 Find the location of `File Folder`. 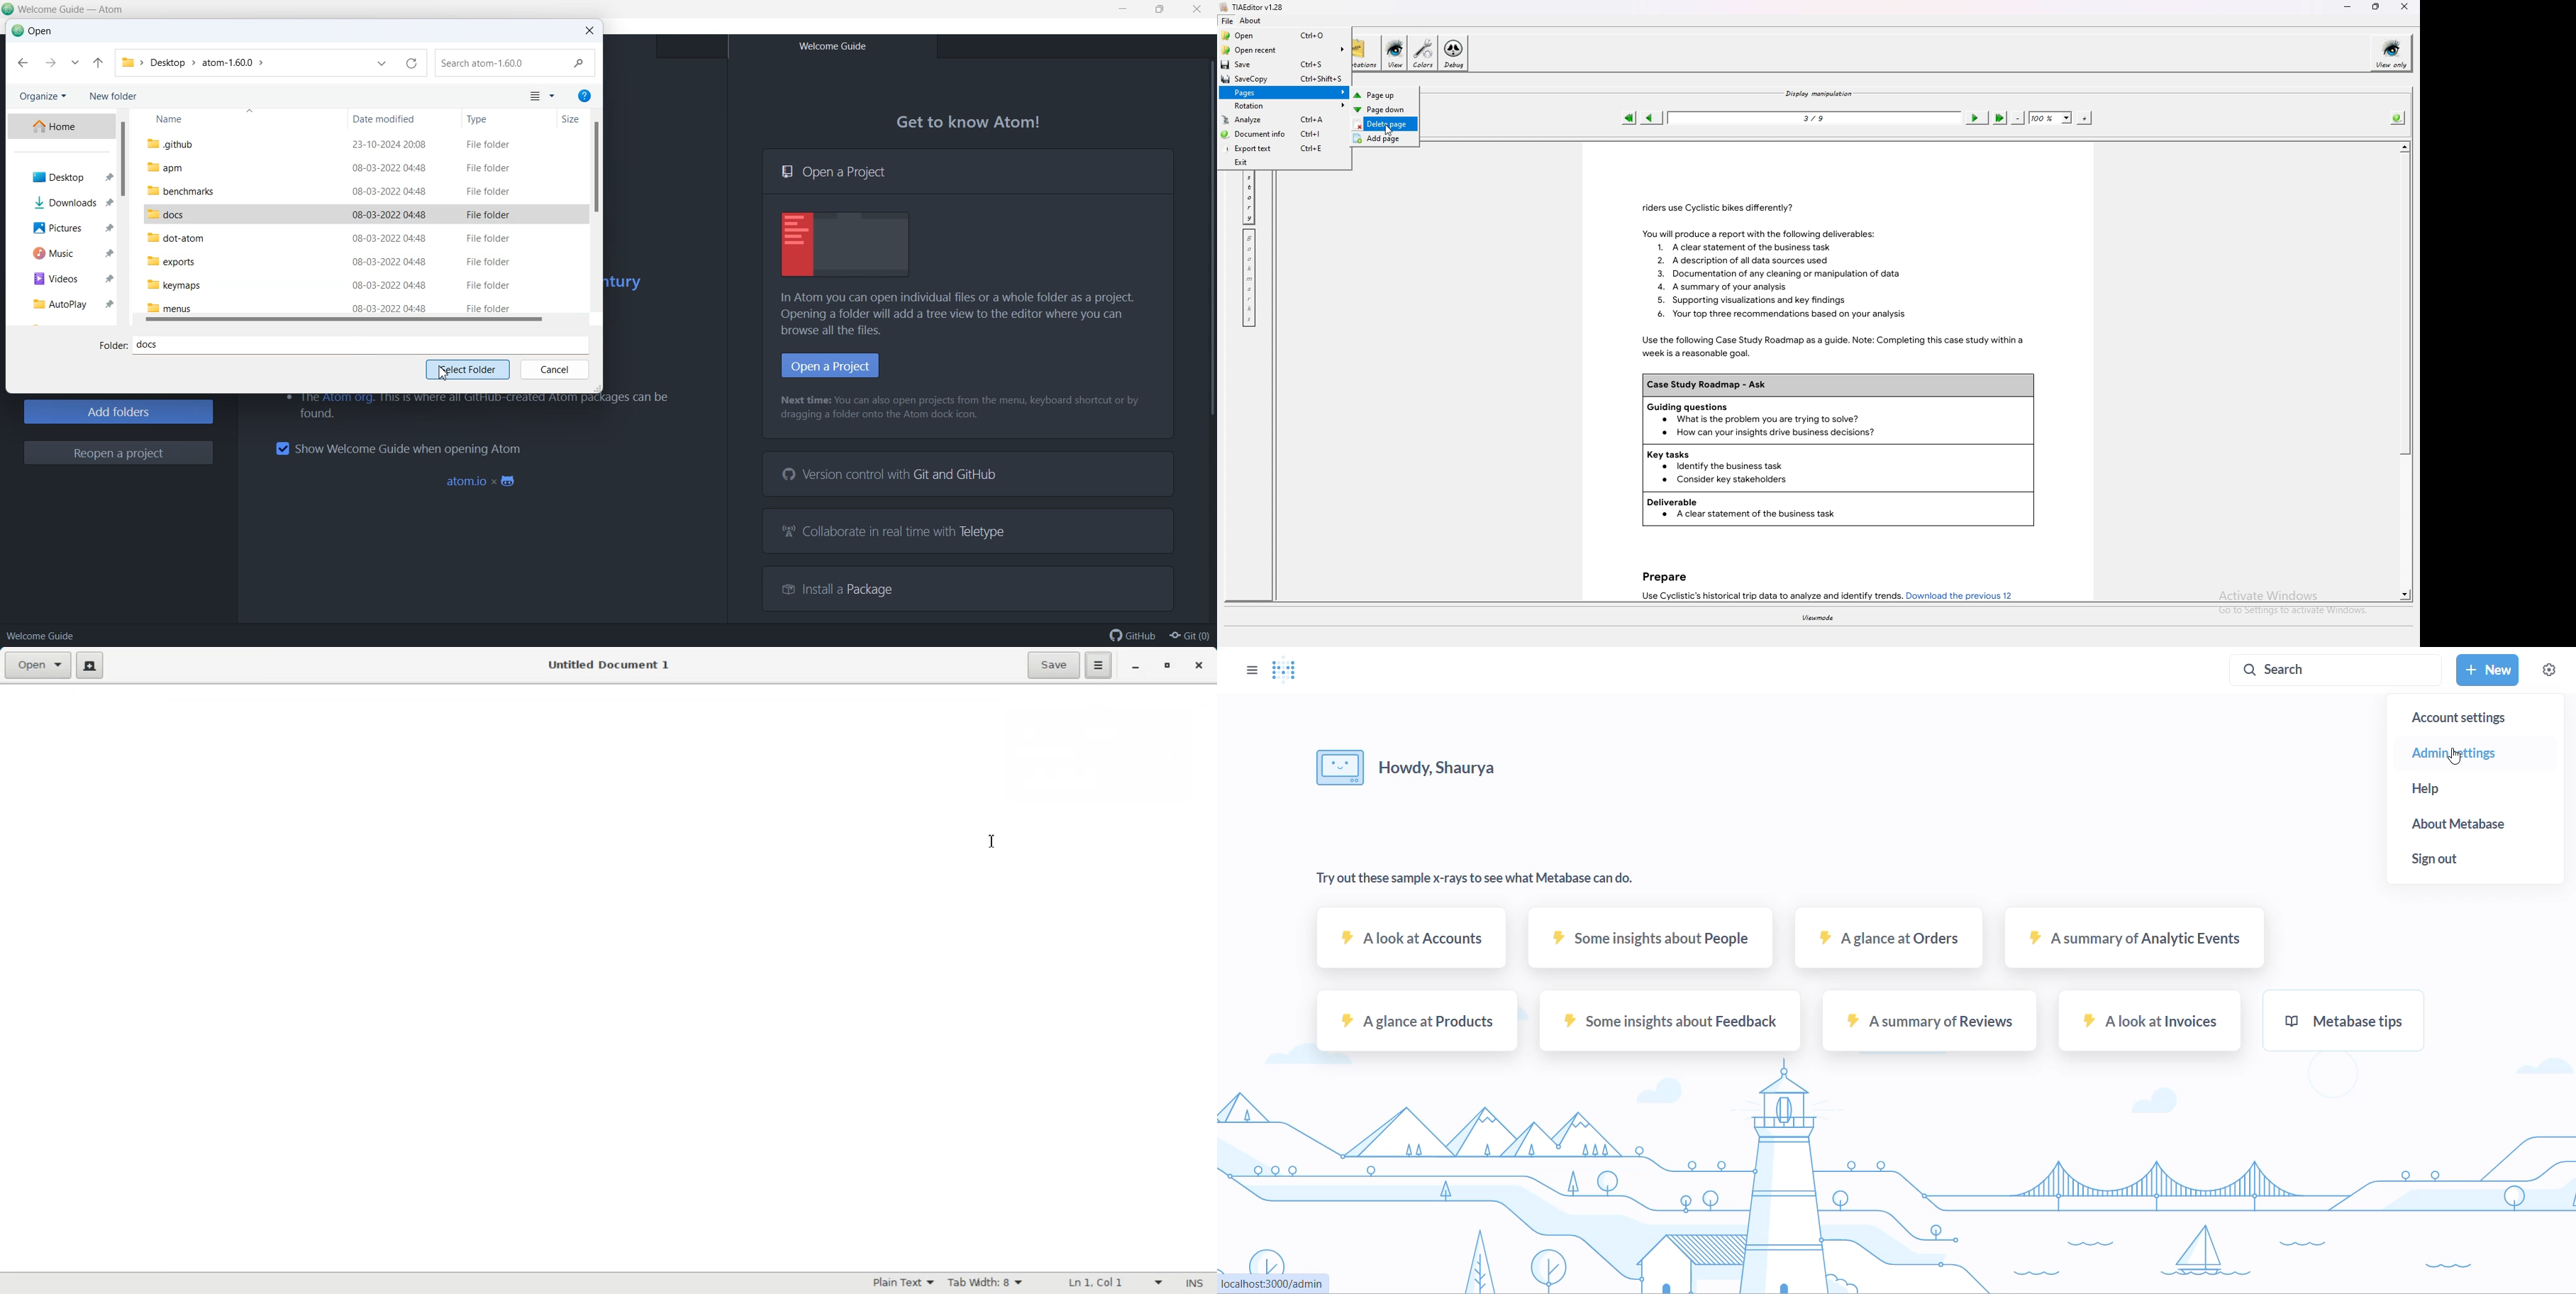

File Folder is located at coordinates (488, 262).